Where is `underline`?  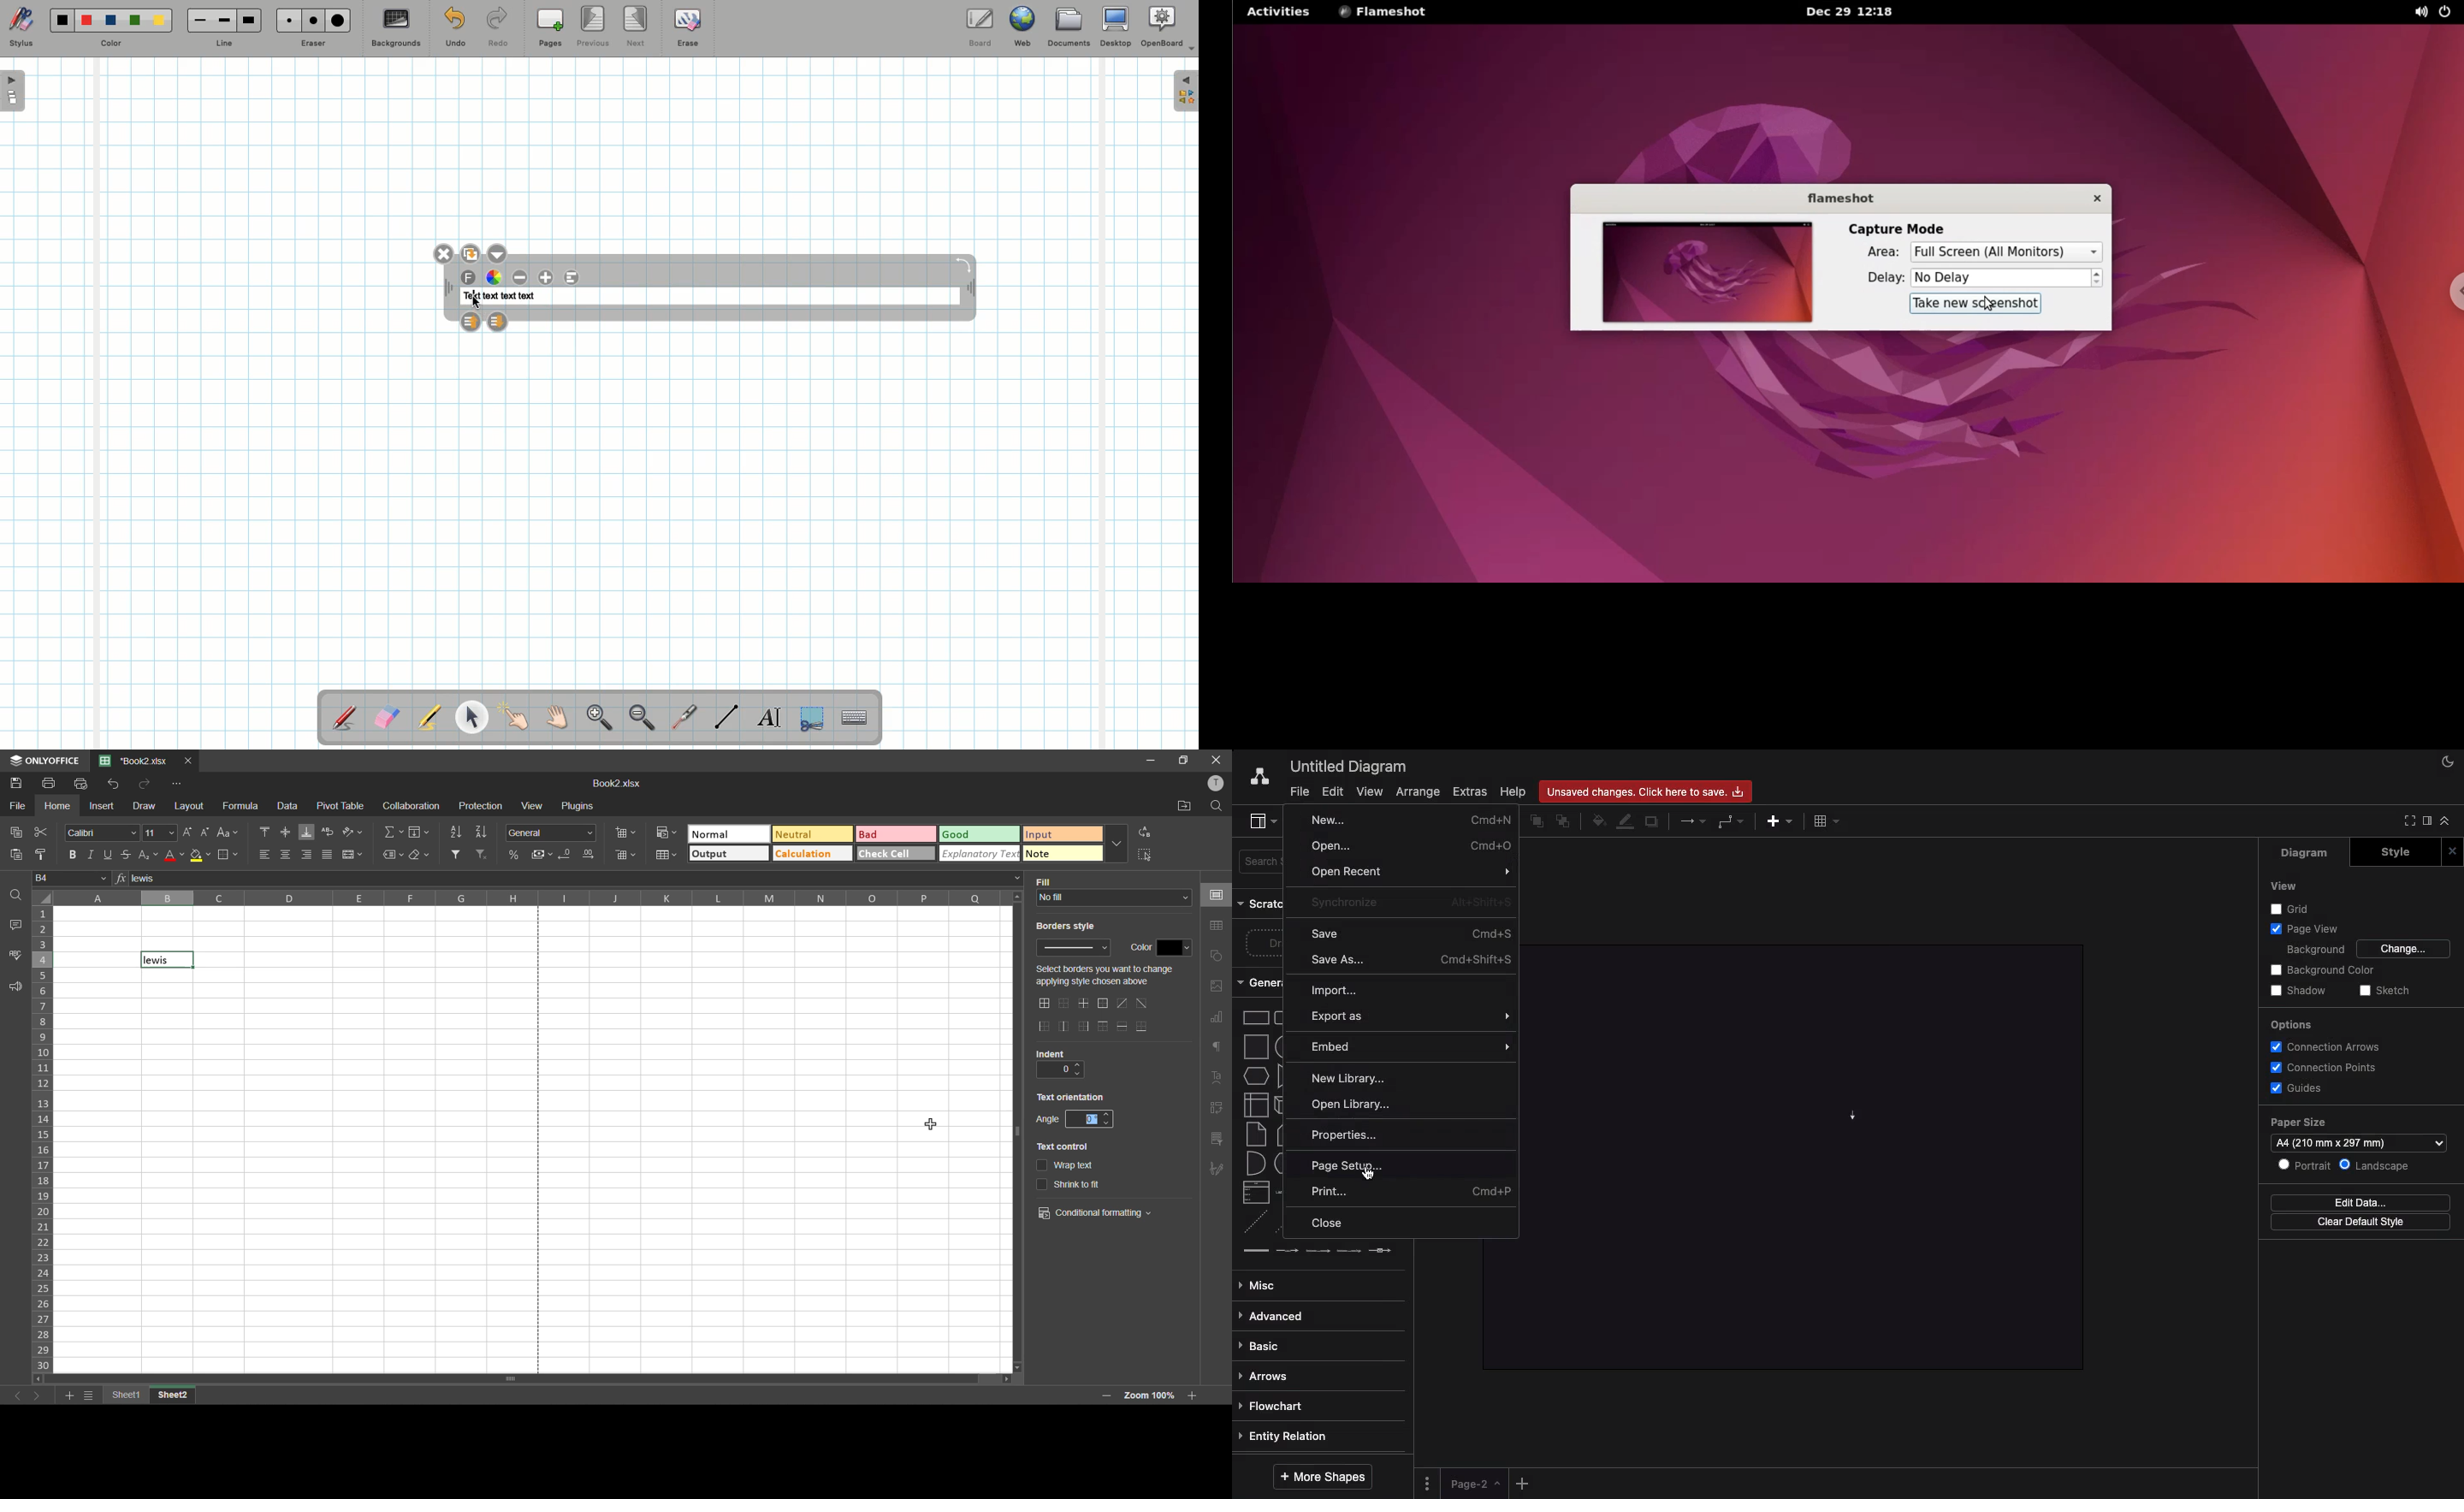
underline is located at coordinates (108, 855).